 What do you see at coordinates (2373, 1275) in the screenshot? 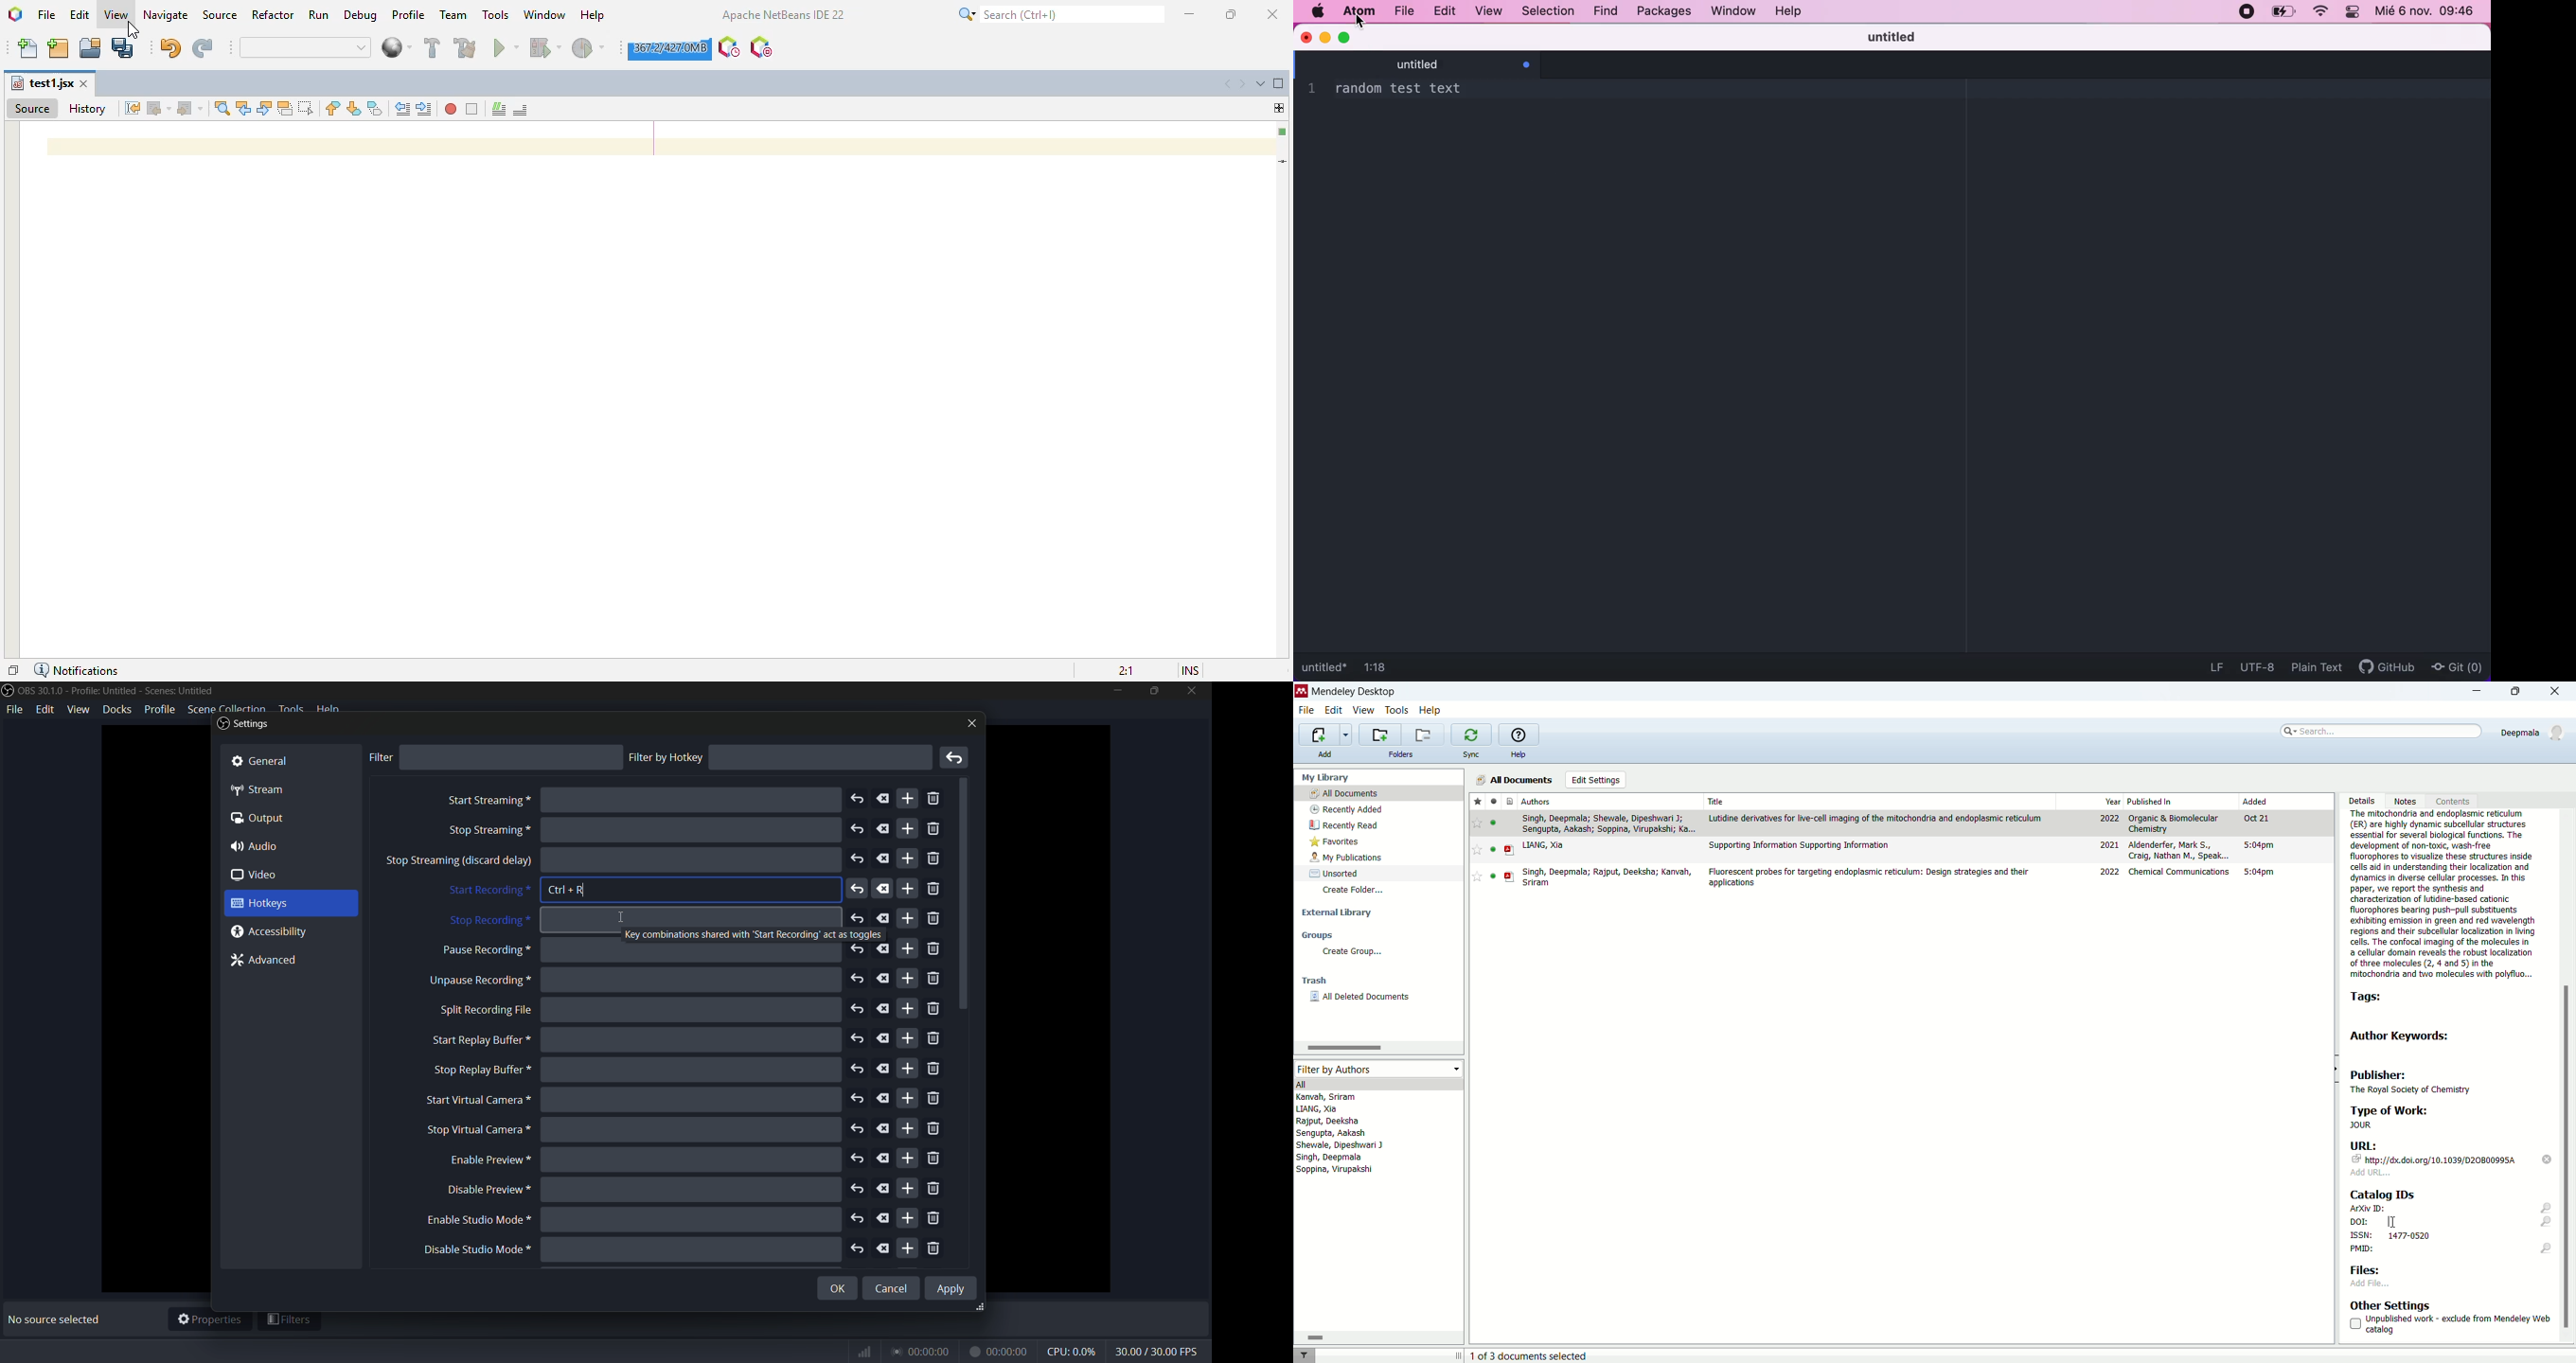
I see `Files: add file` at bounding box center [2373, 1275].